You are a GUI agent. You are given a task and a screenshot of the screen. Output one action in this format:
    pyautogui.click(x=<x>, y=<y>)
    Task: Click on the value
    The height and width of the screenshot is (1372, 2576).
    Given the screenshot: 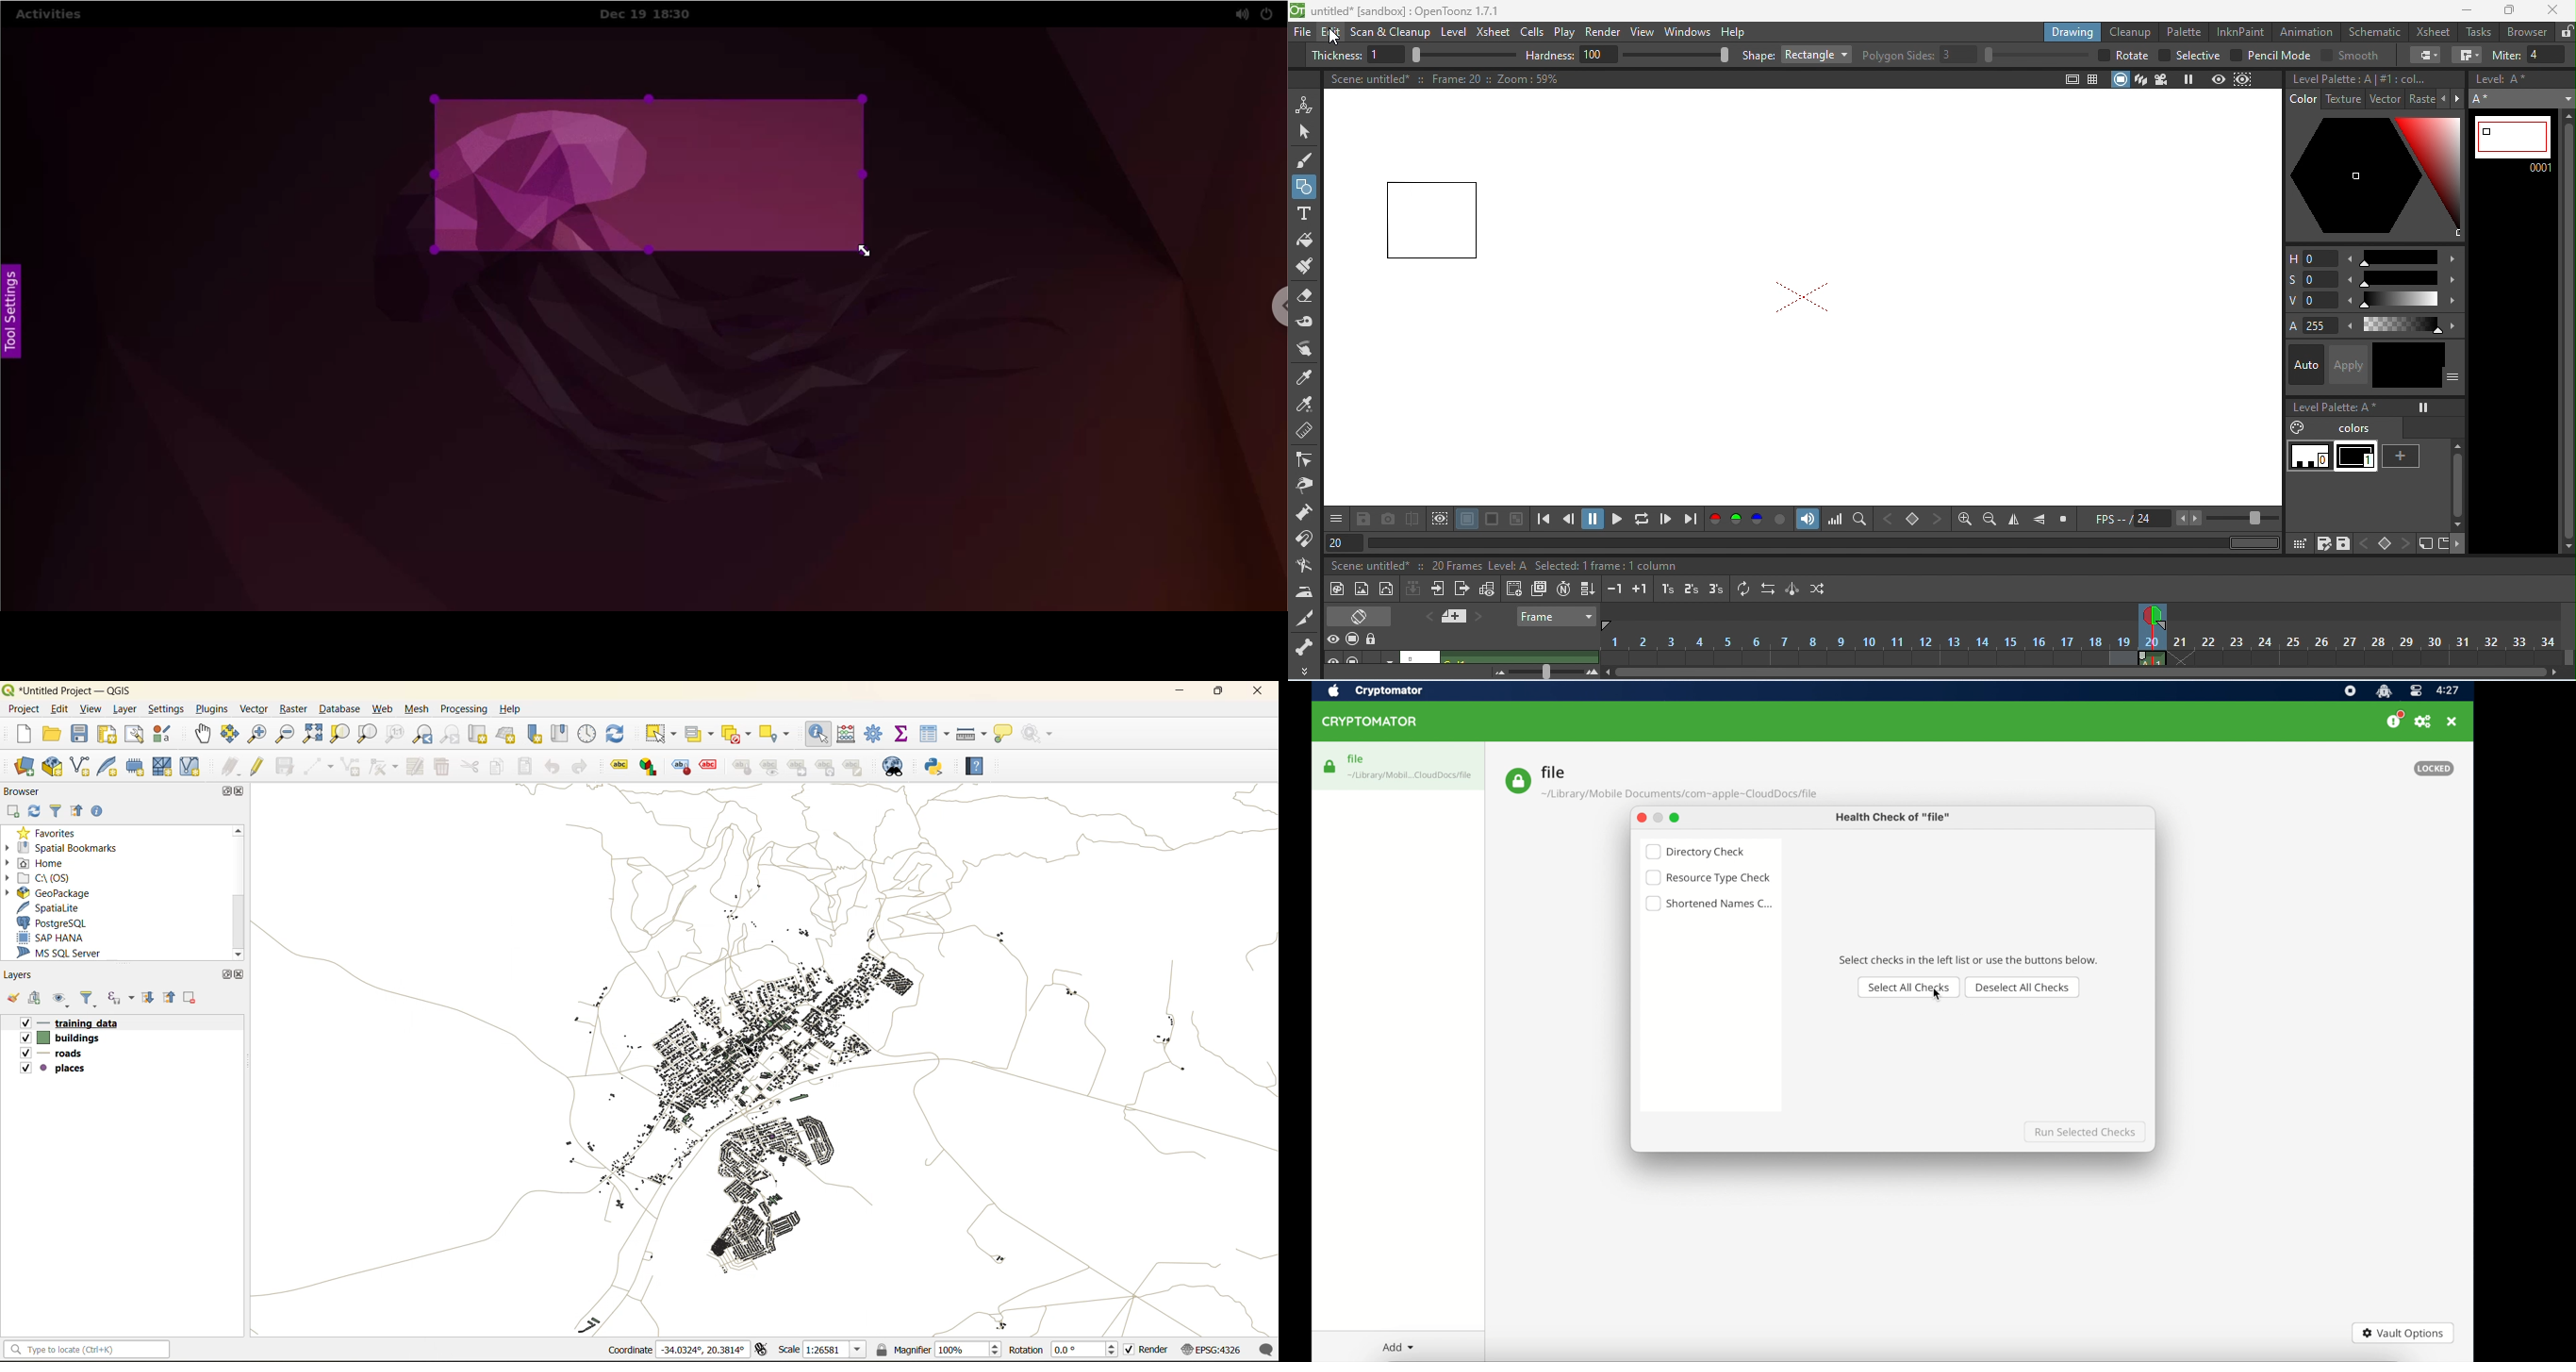 What is the action you would take?
    pyautogui.click(x=2375, y=301)
    